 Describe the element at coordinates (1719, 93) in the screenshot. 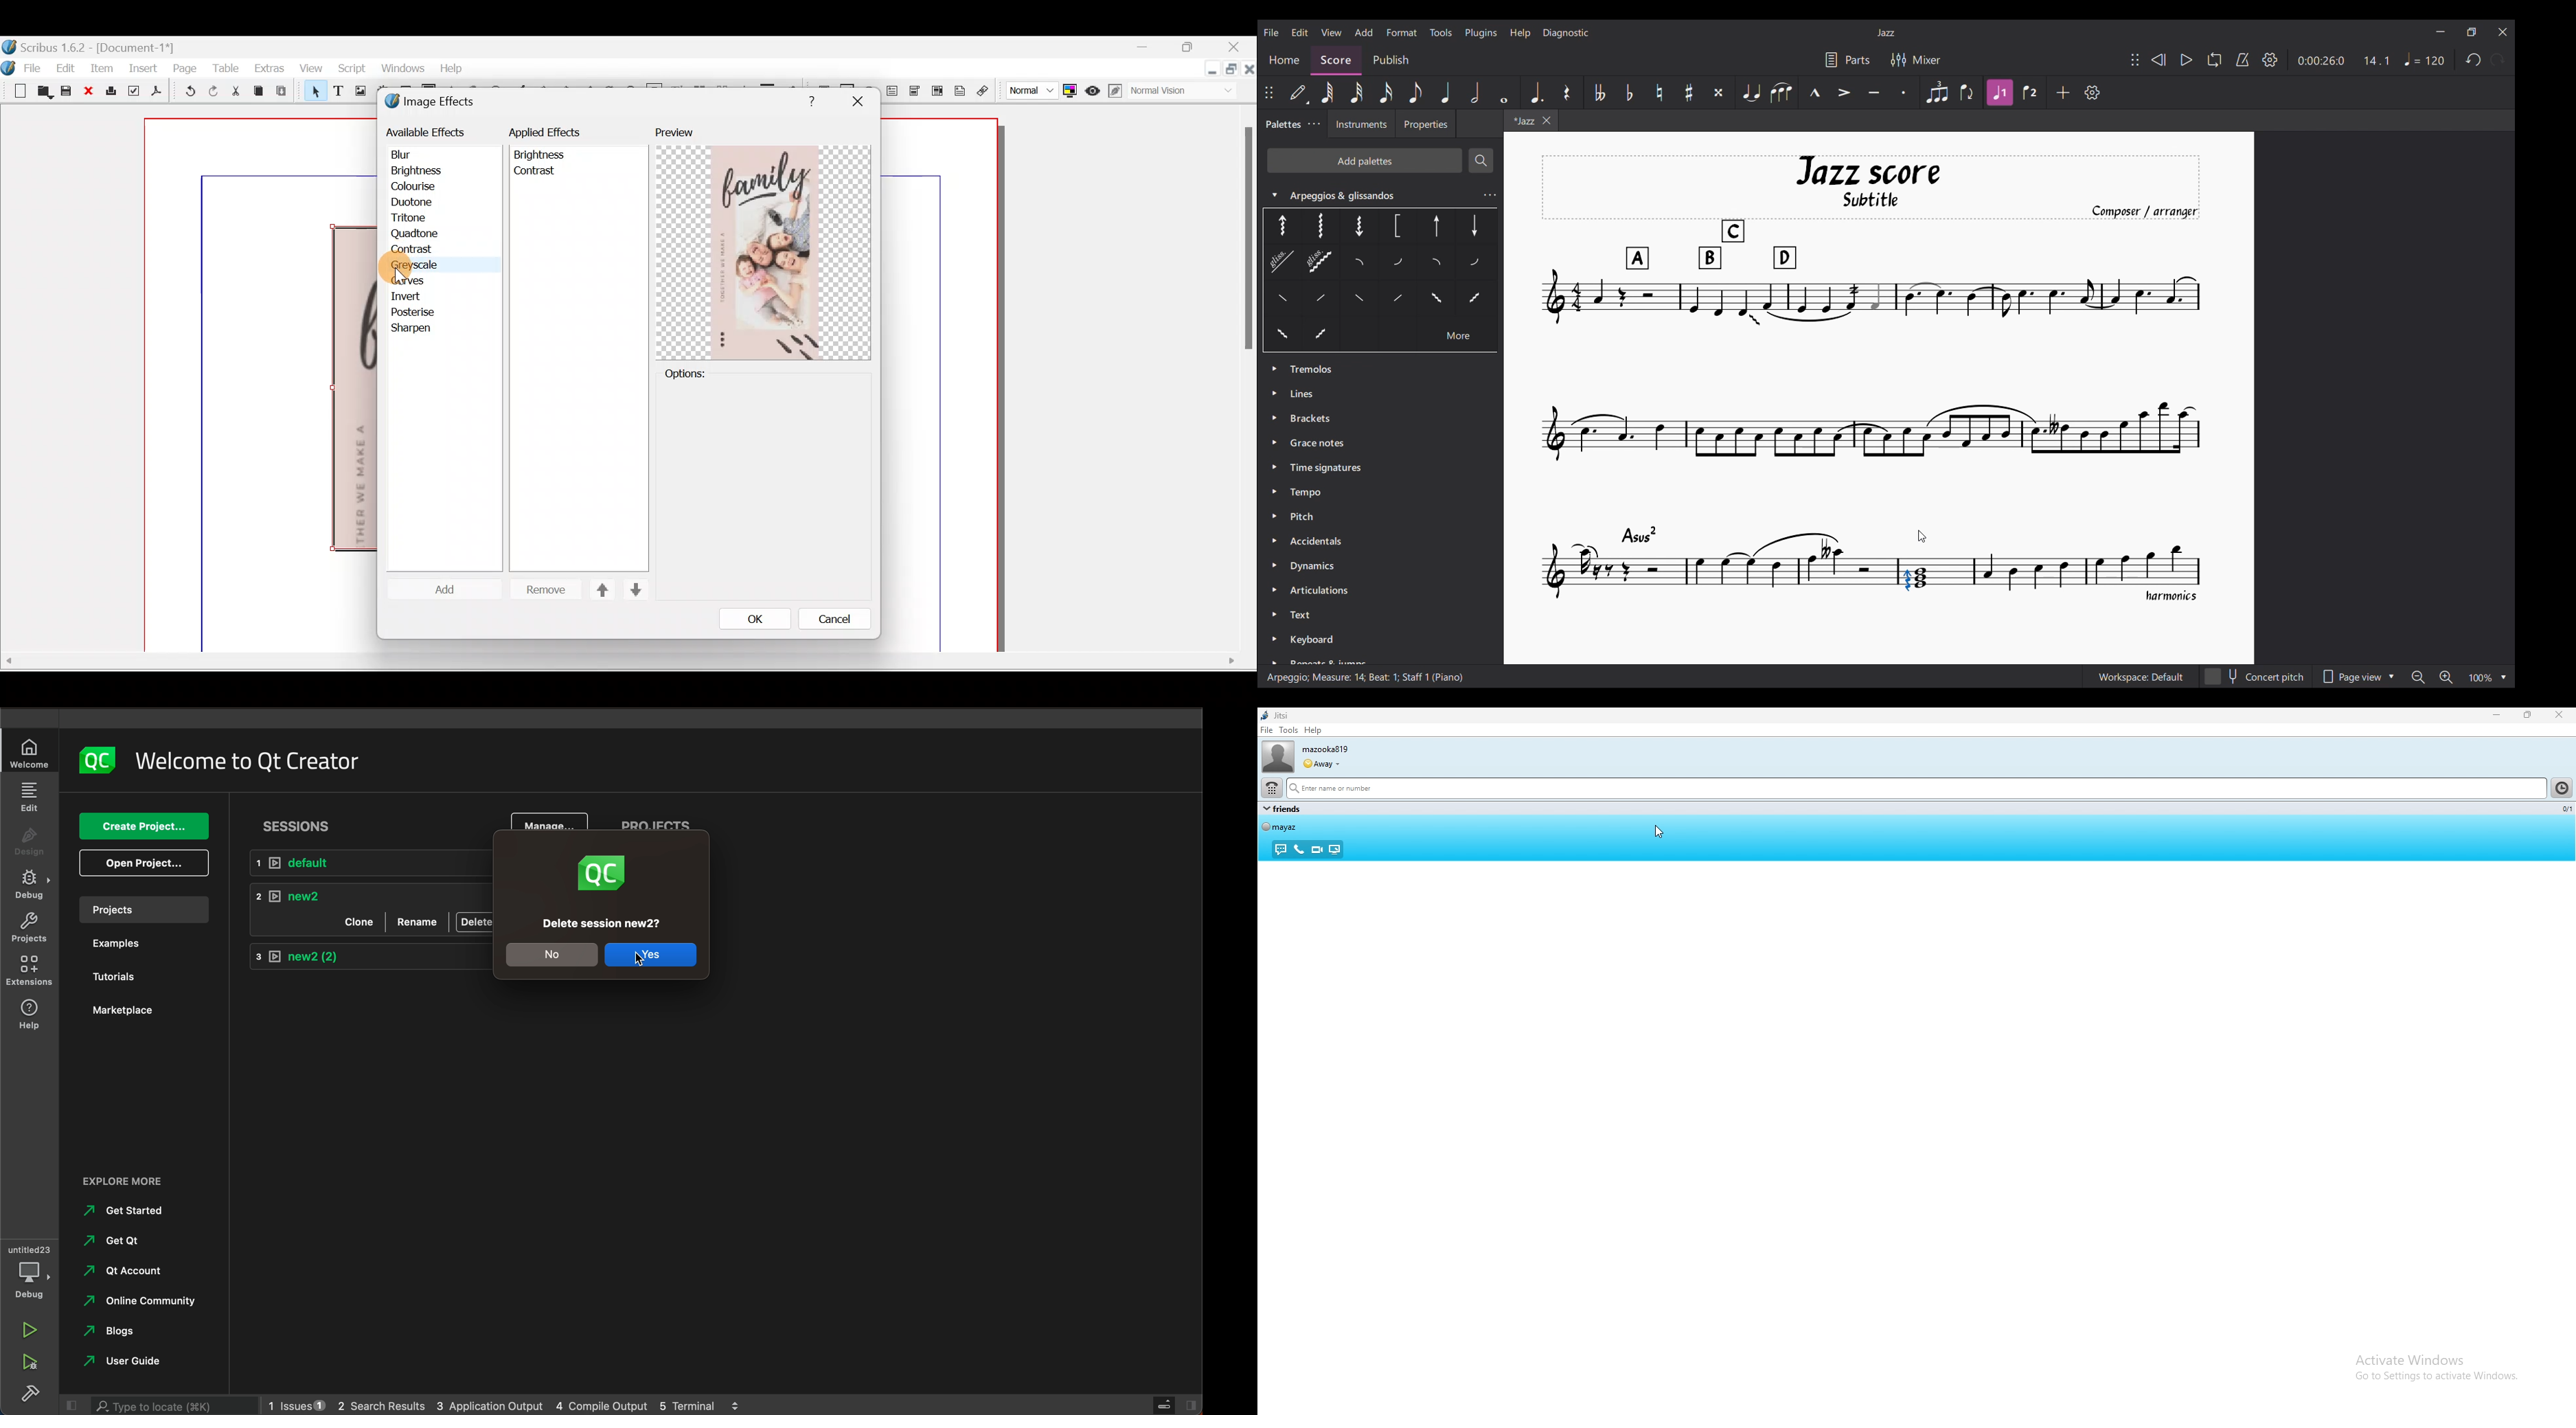

I see `Toggle double sharp` at that location.